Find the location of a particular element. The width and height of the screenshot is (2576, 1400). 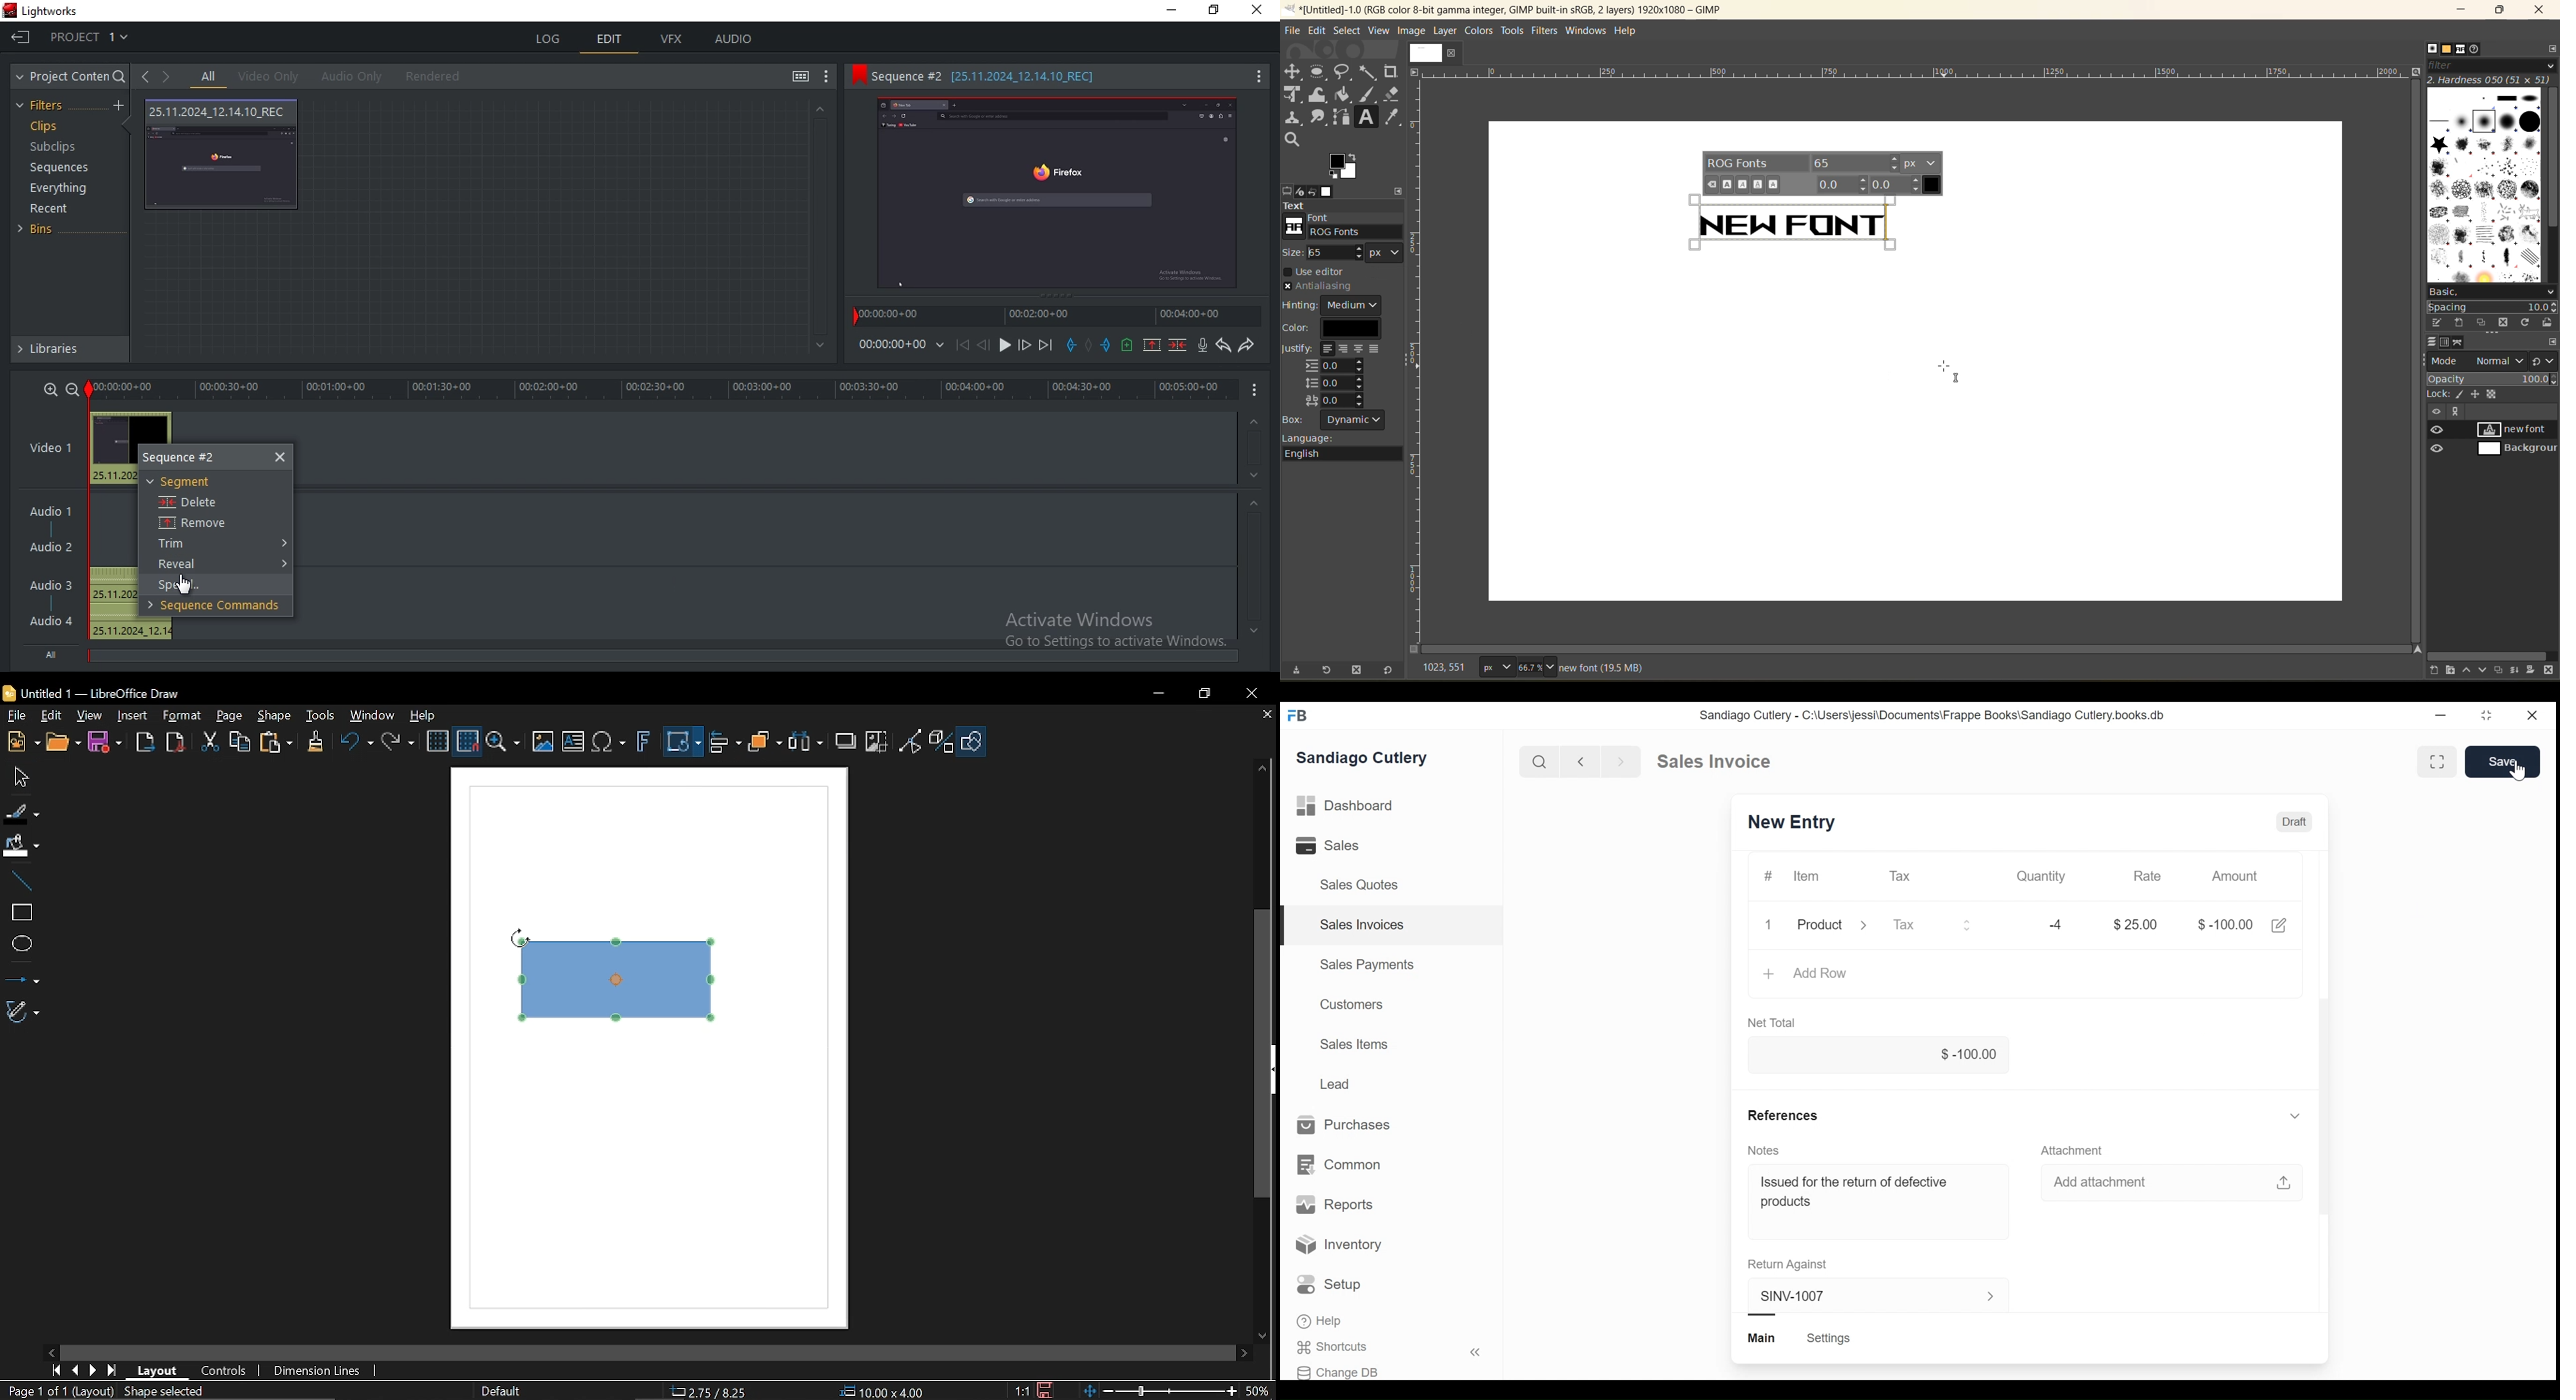

Draft is located at coordinates (2295, 822).